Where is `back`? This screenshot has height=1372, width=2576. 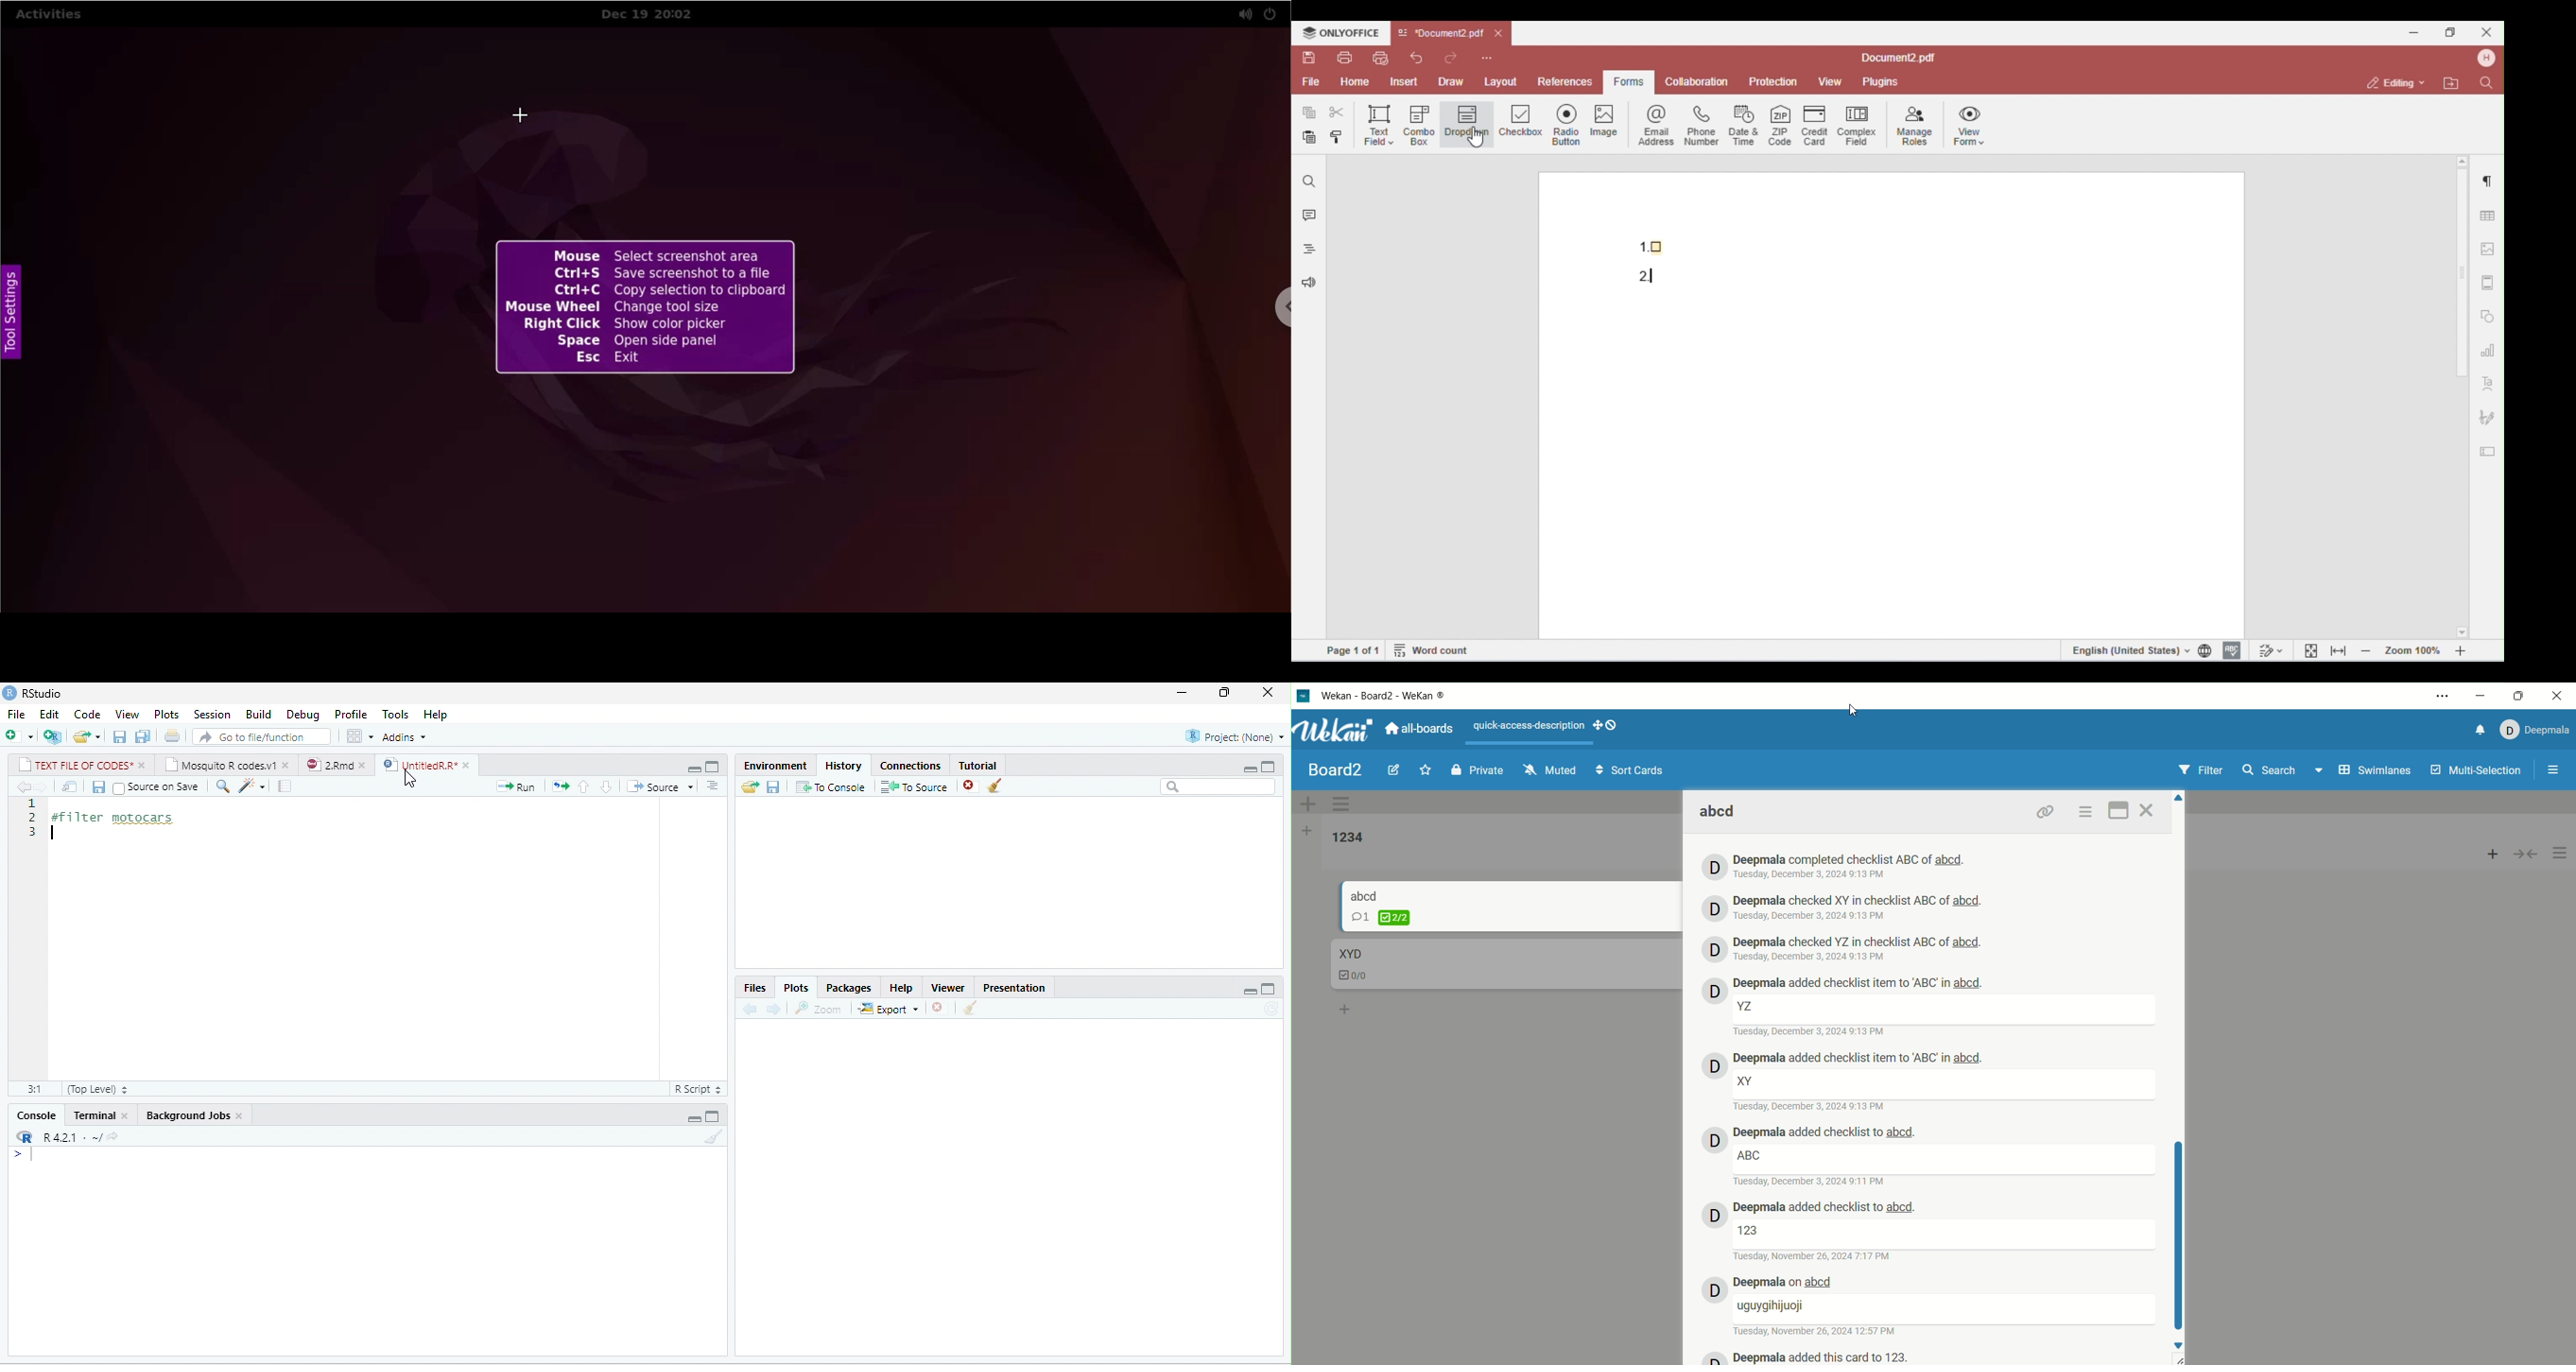 back is located at coordinates (751, 1009).